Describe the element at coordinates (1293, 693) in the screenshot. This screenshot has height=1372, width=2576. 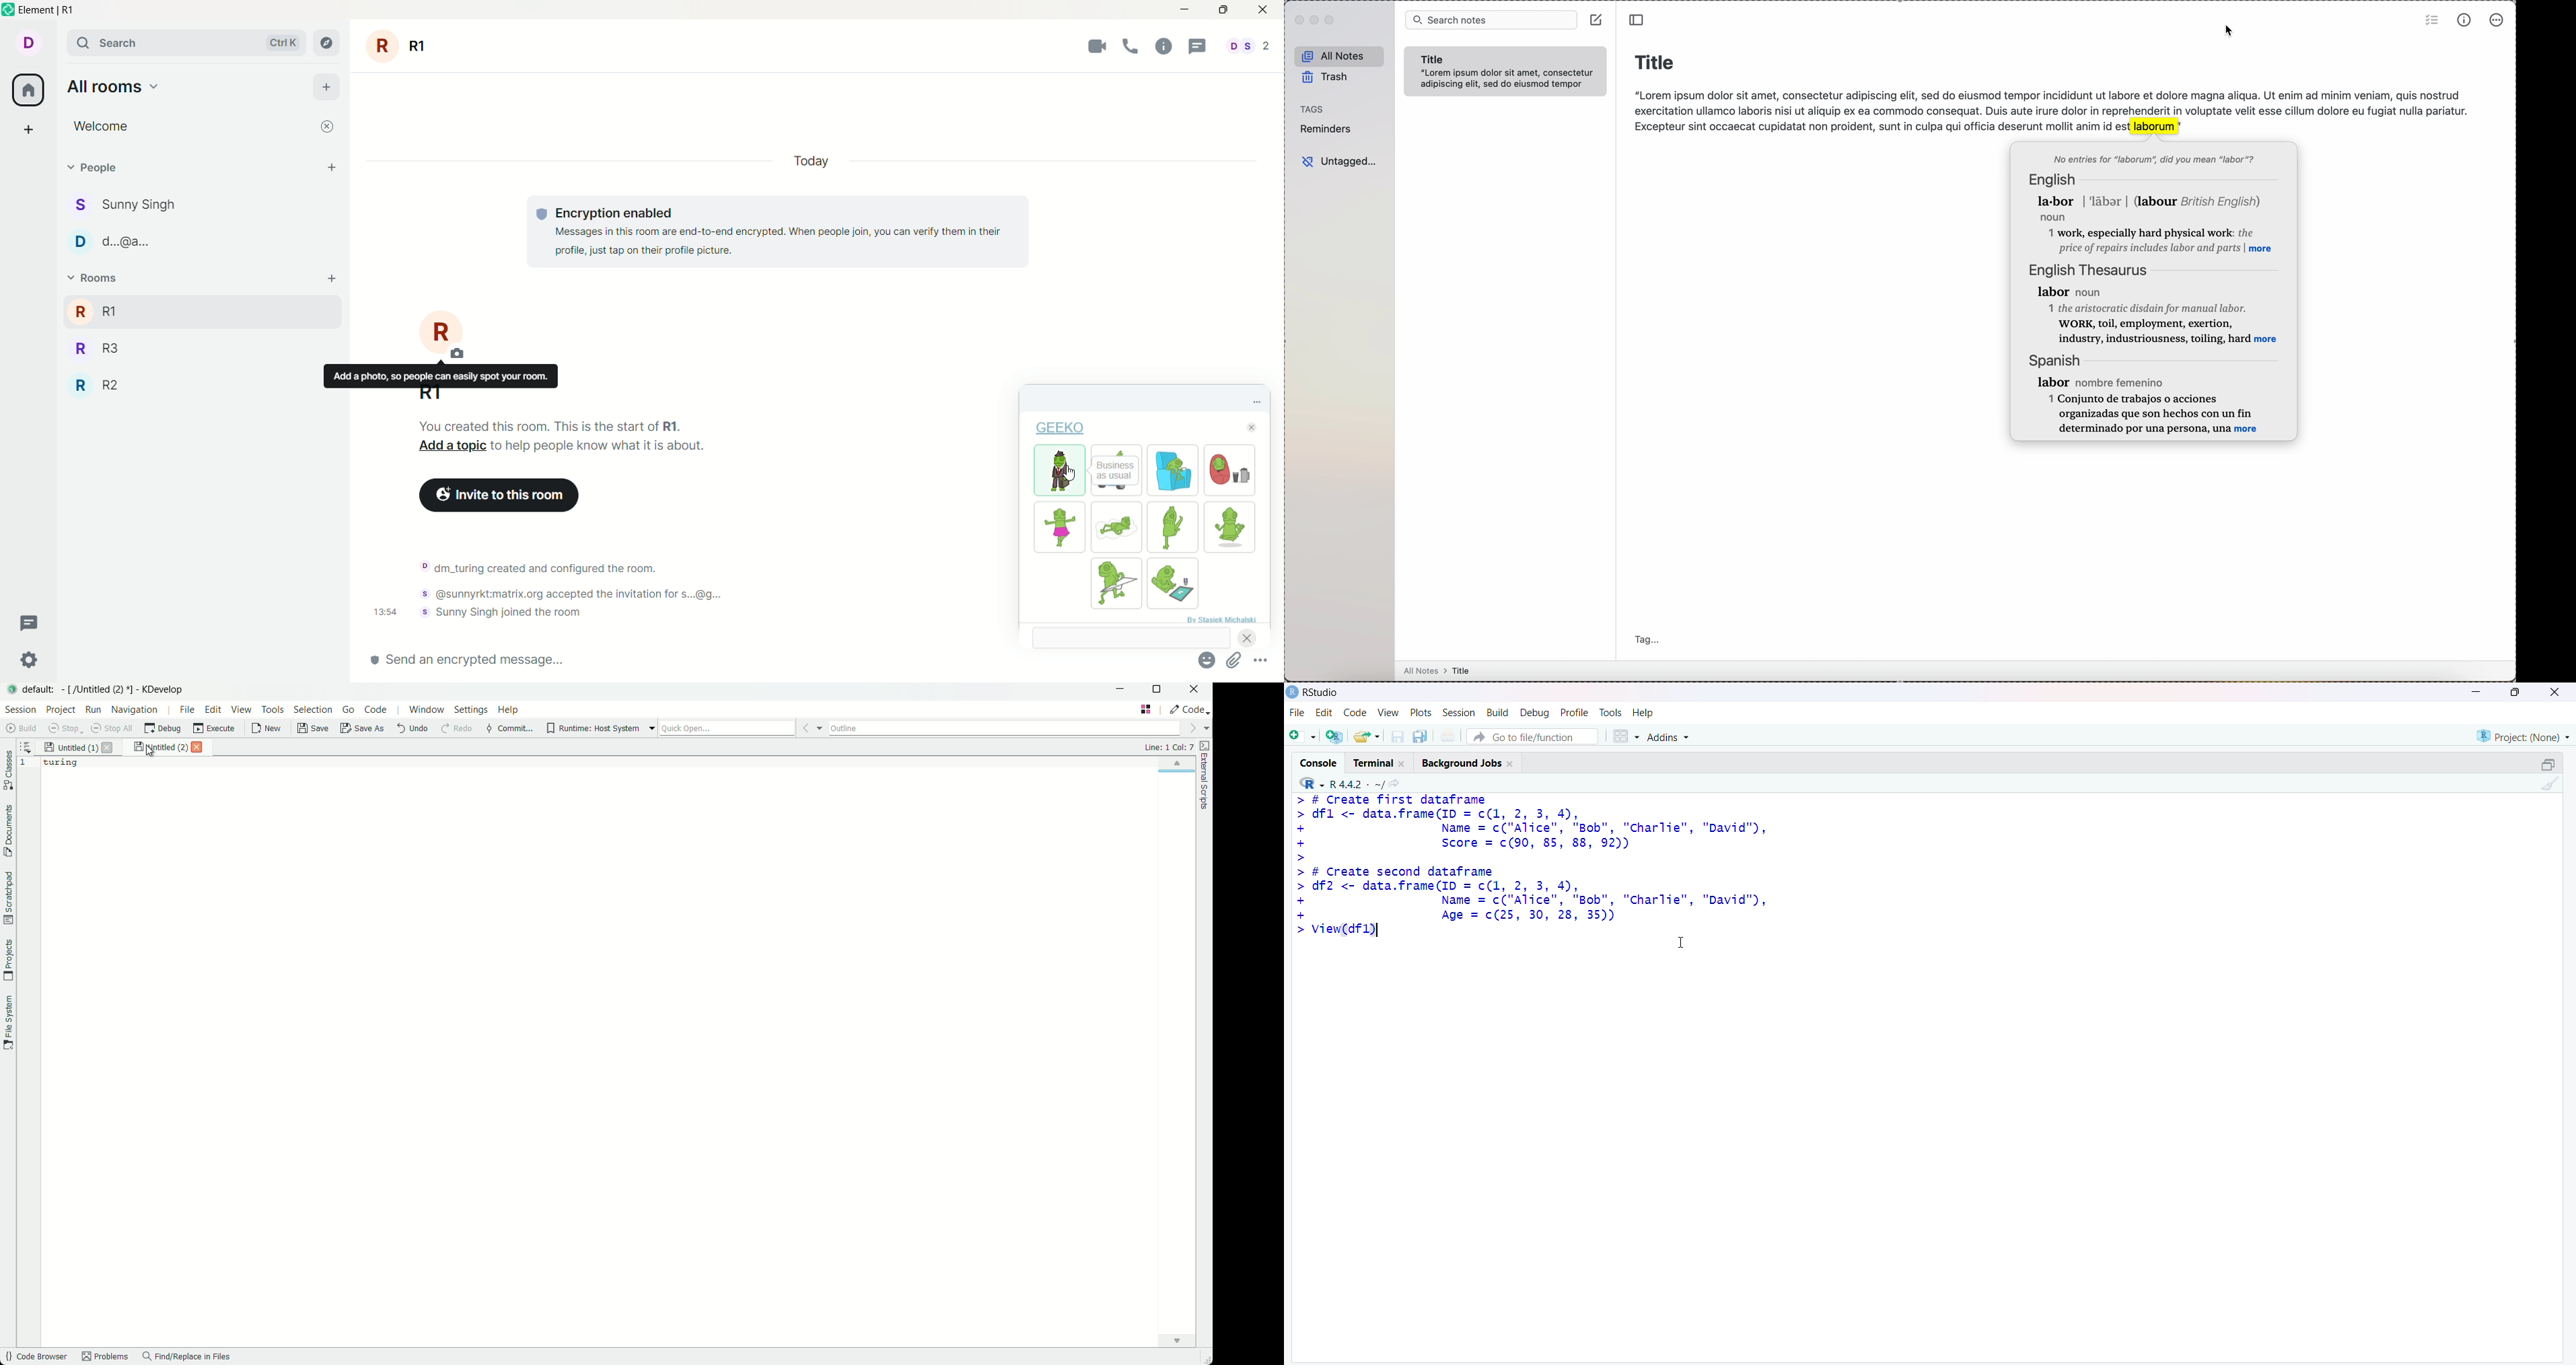
I see `logo` at that location.